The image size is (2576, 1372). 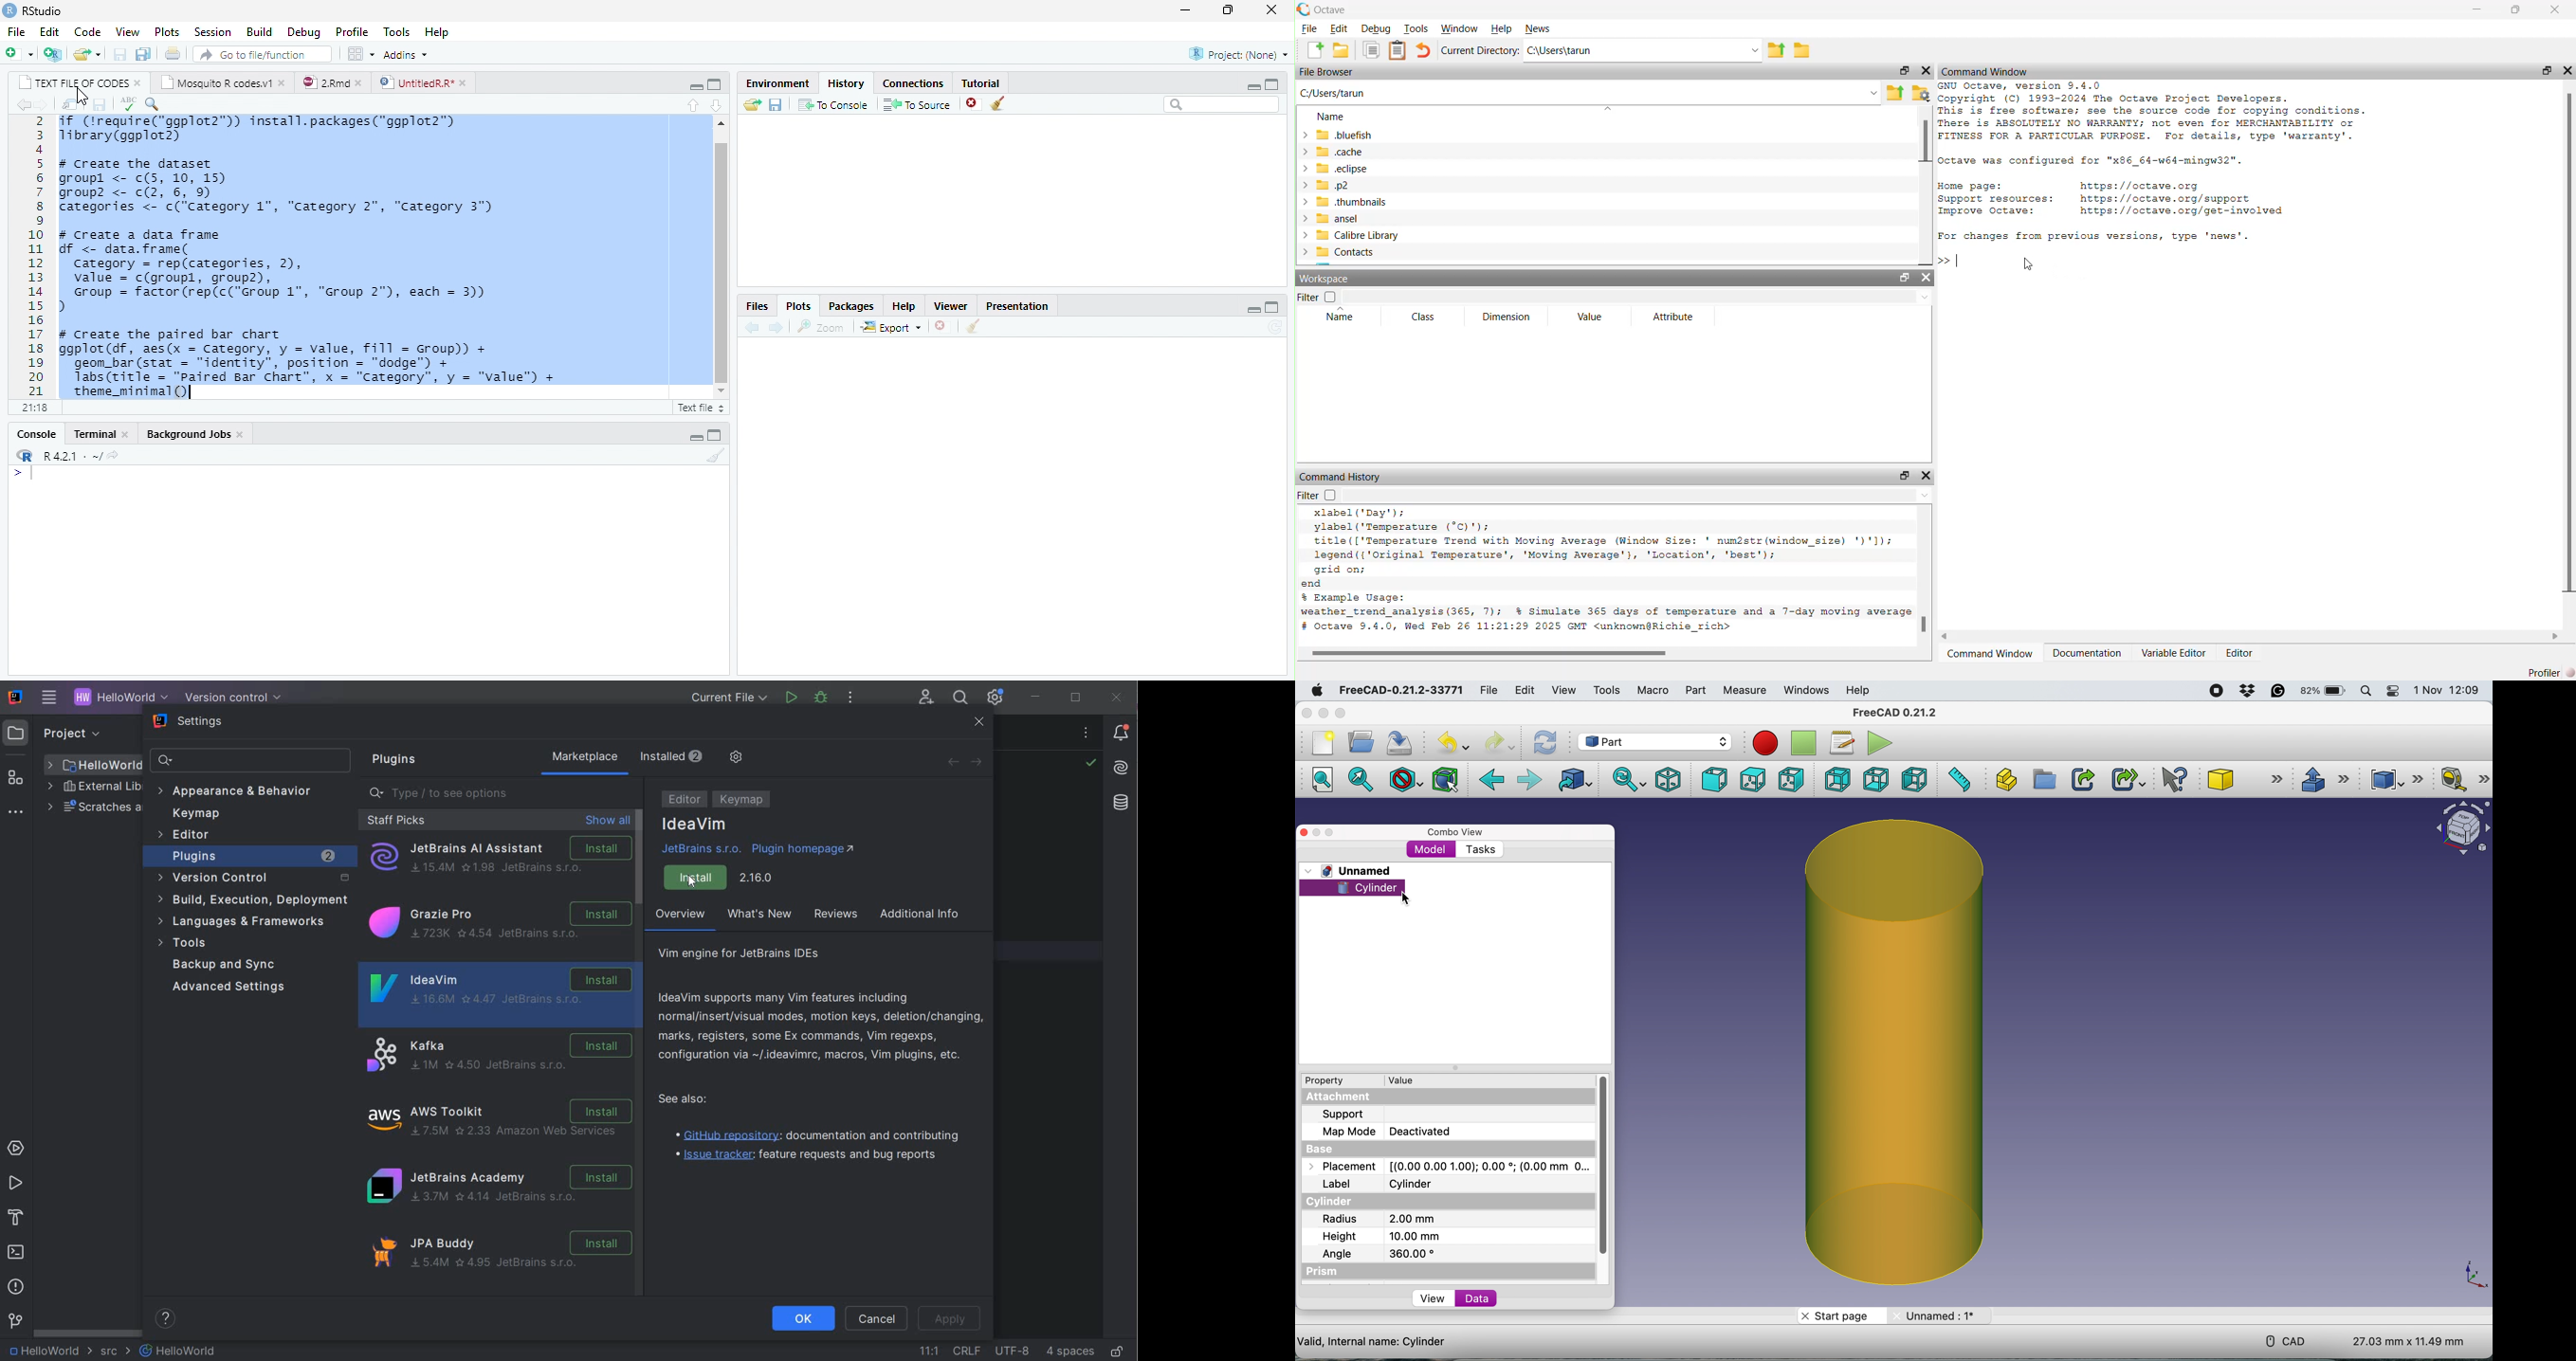 What do you see at coordinates (2396, 779) in the screenshot?
I see `compound tools` at bounding box center [2396, 779].